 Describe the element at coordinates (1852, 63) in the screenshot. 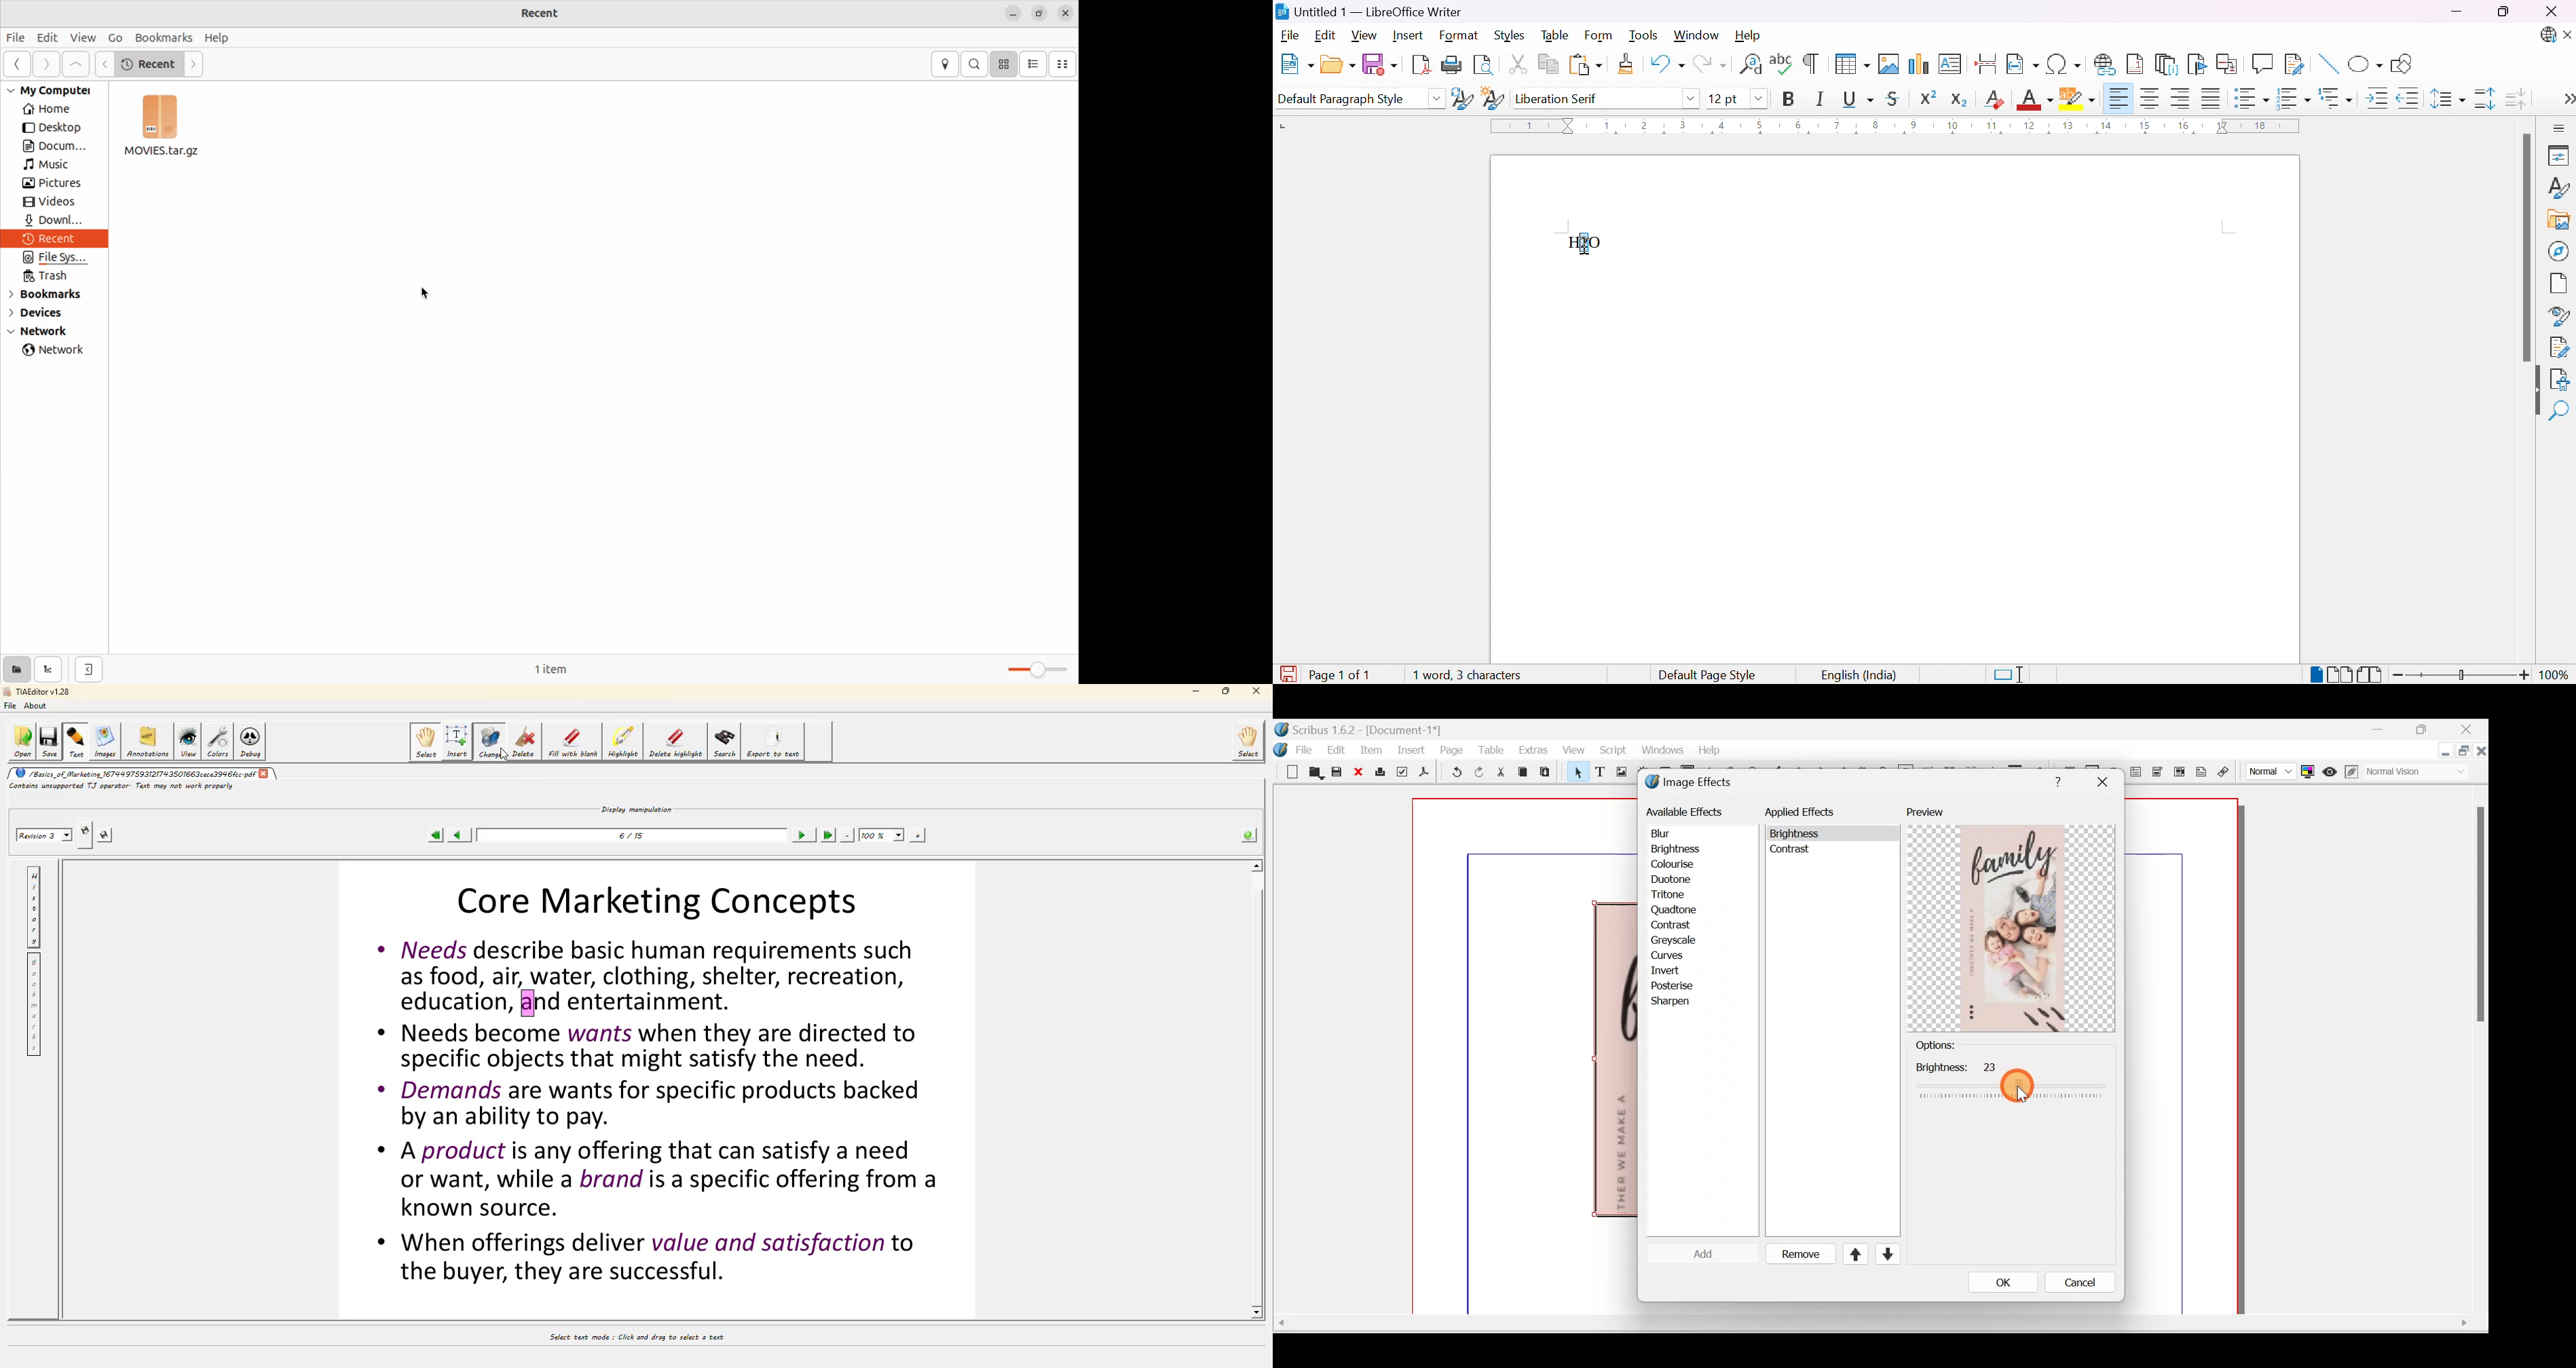

I see `Insert table` at that location.